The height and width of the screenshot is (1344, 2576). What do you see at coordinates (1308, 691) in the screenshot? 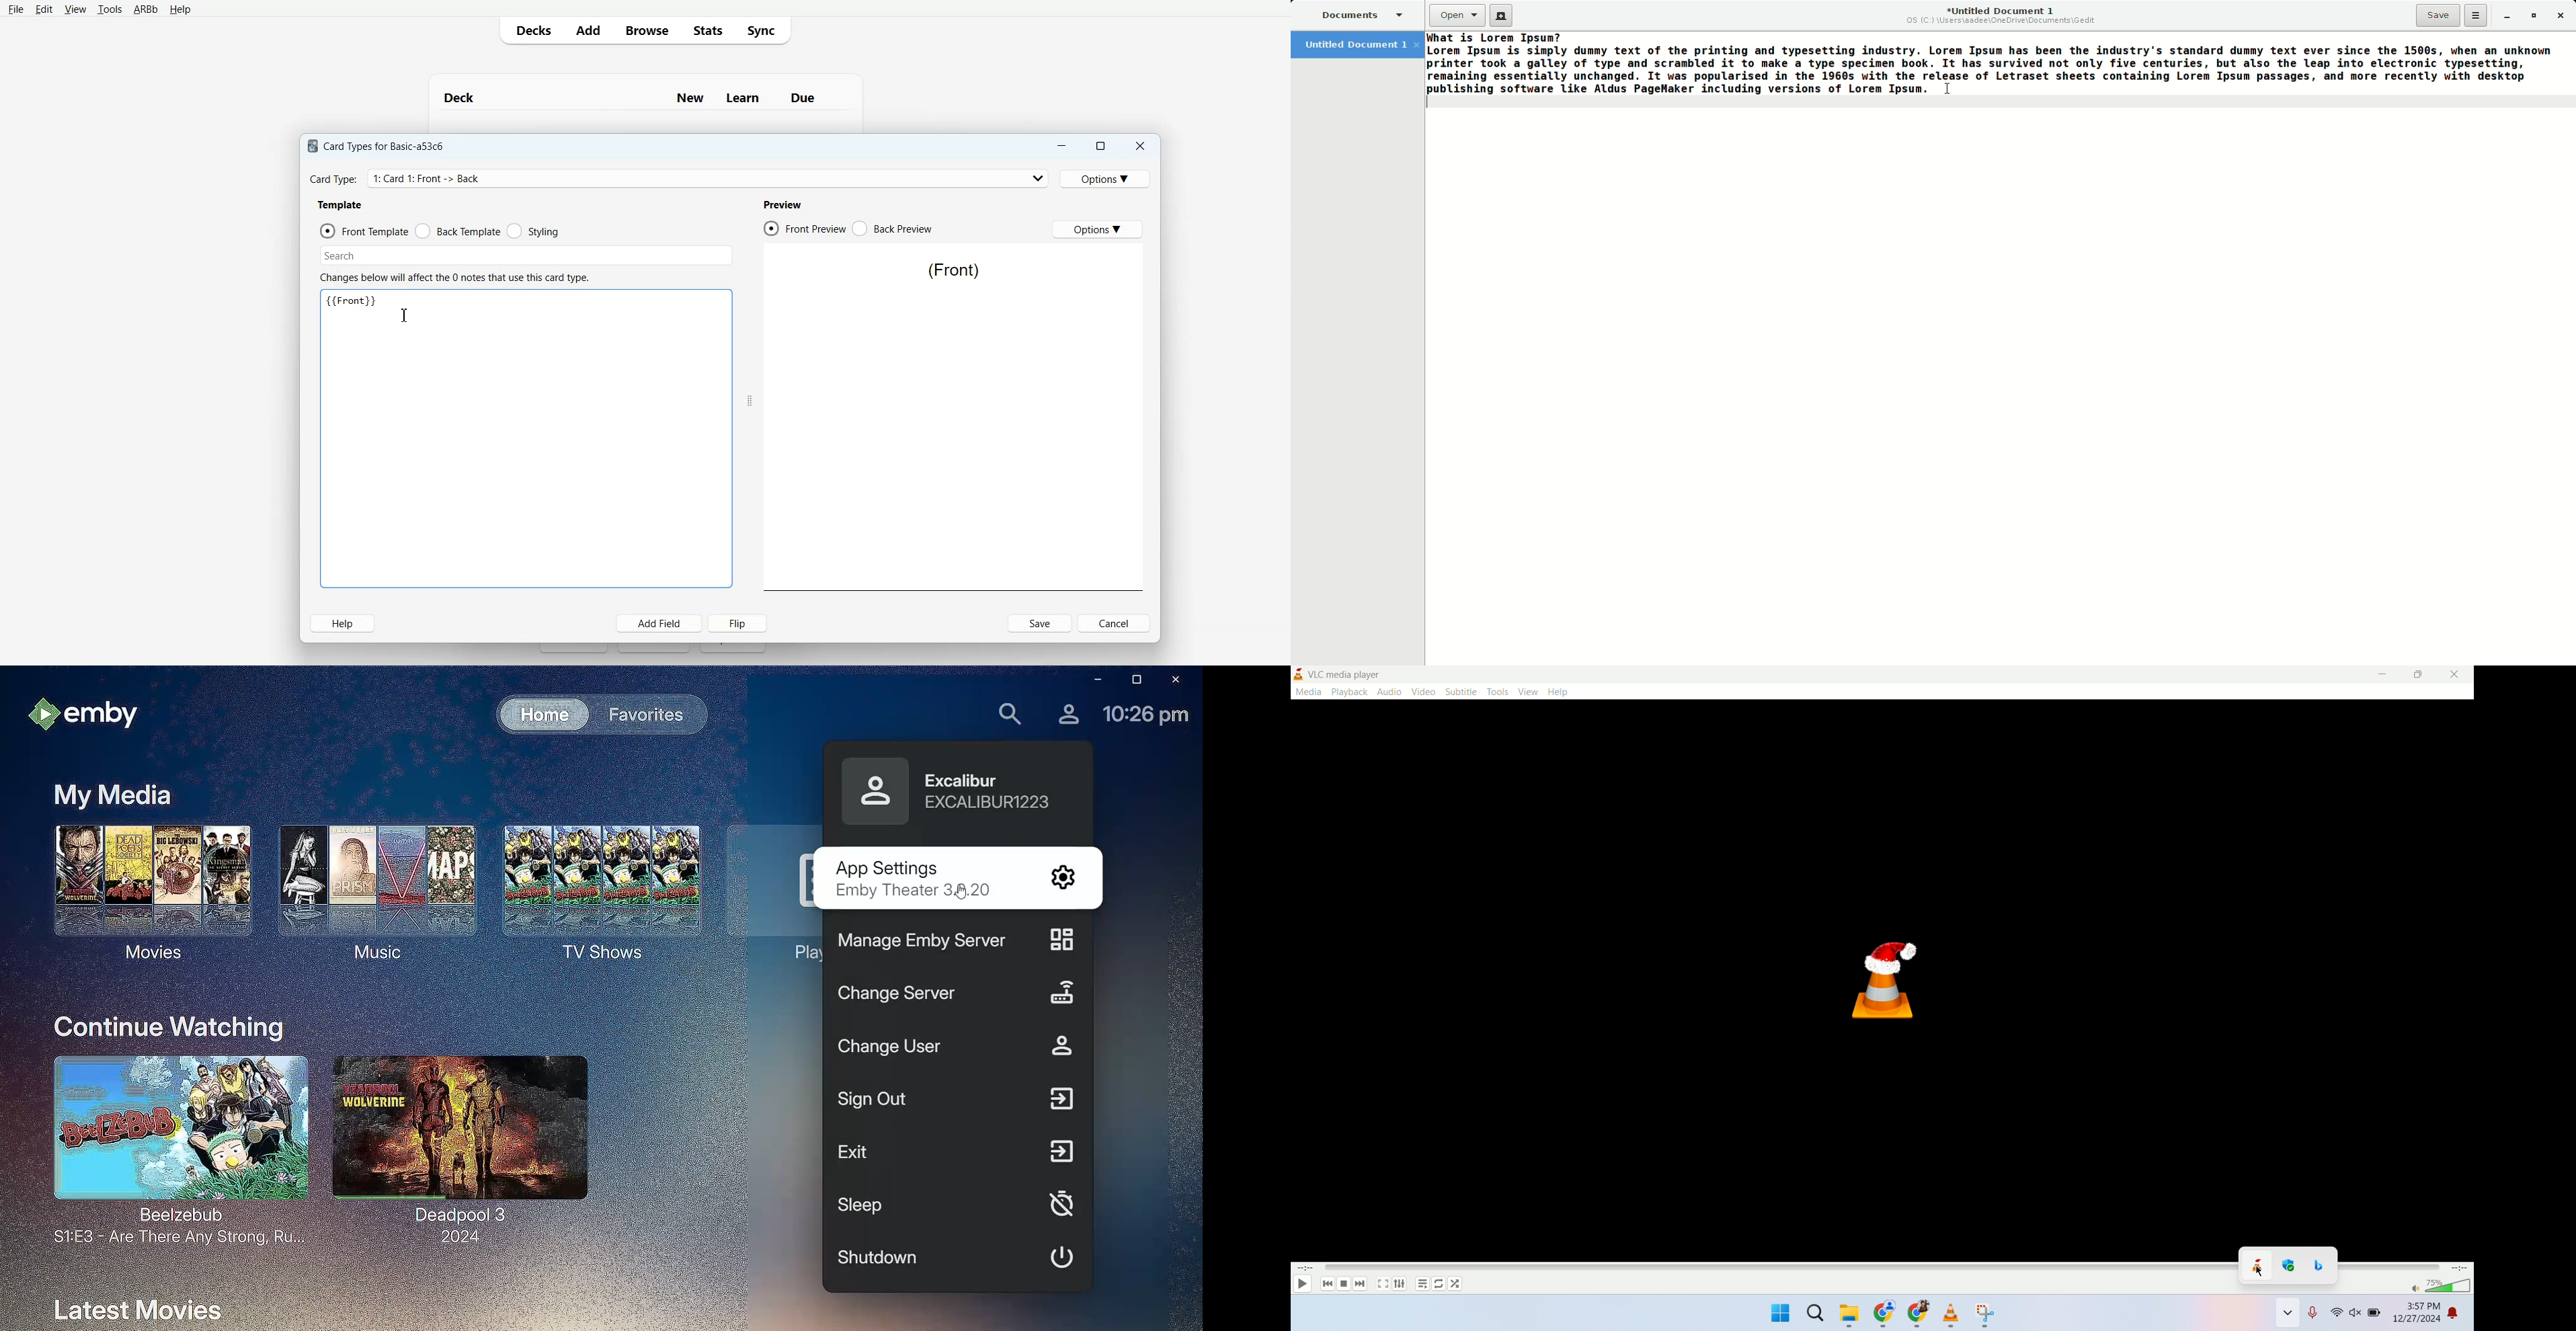
I see `media` at bounding box center [1308, 691].